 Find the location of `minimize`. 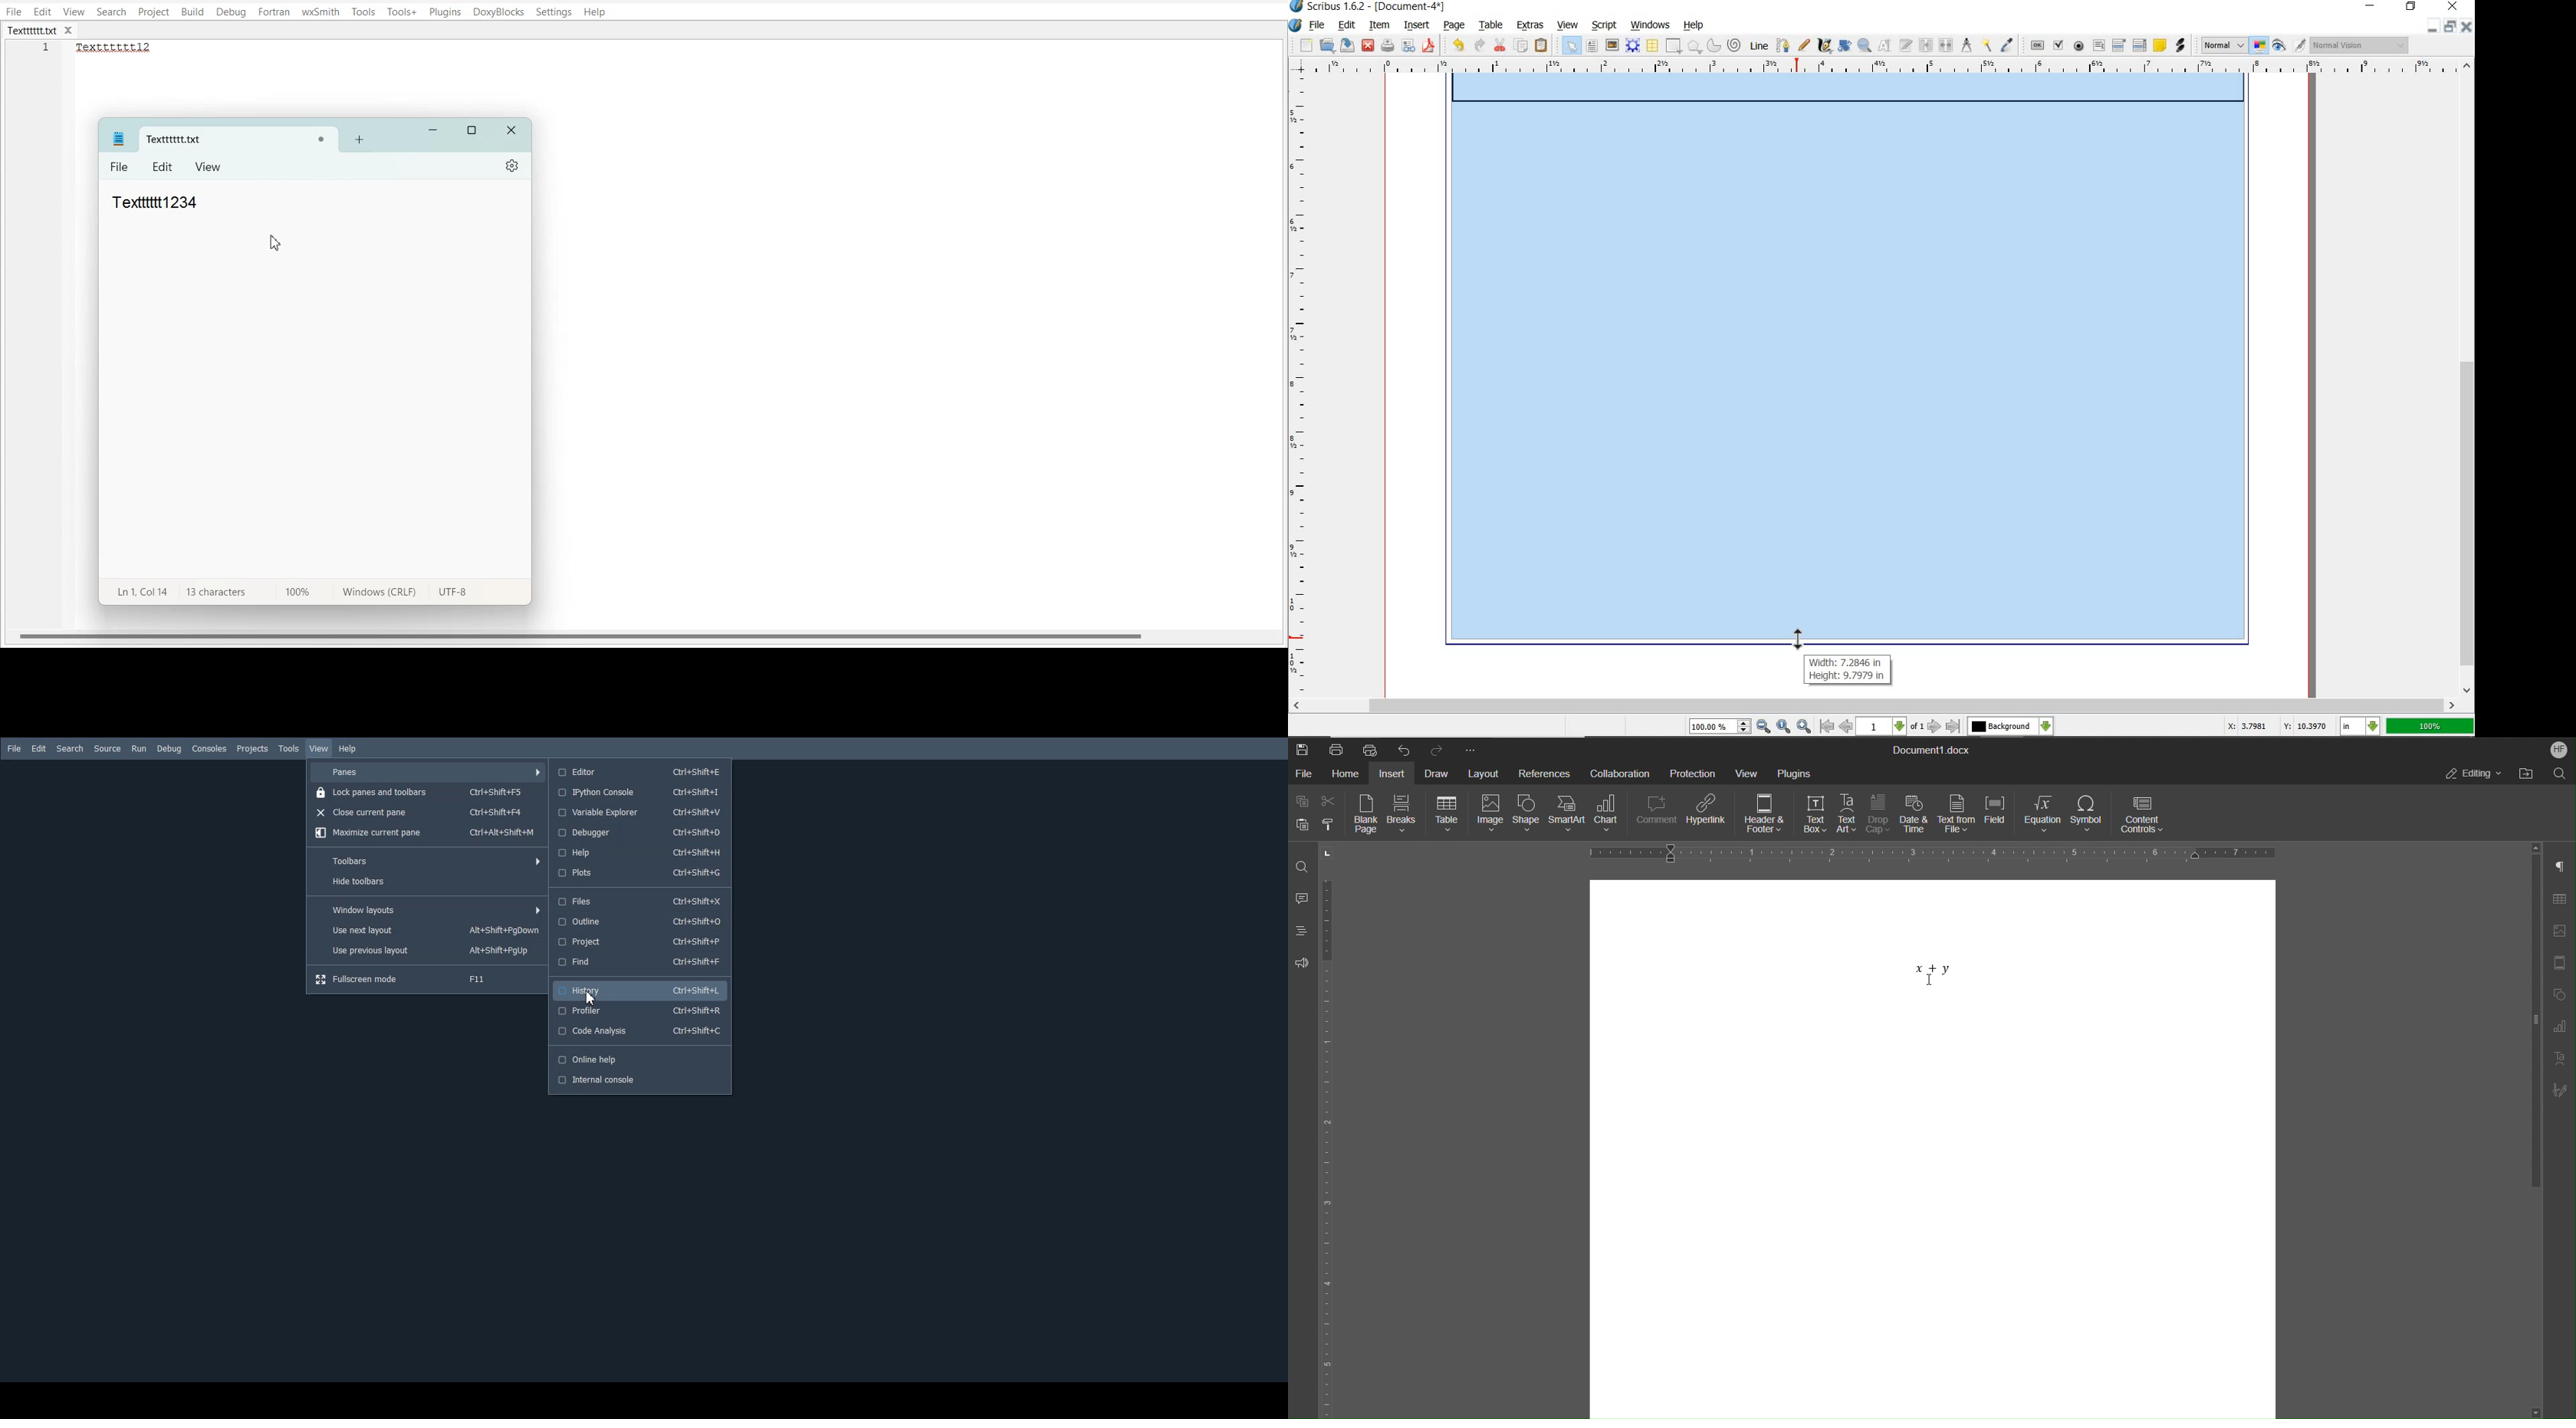

minimize is located at coordinates (2371, 6).